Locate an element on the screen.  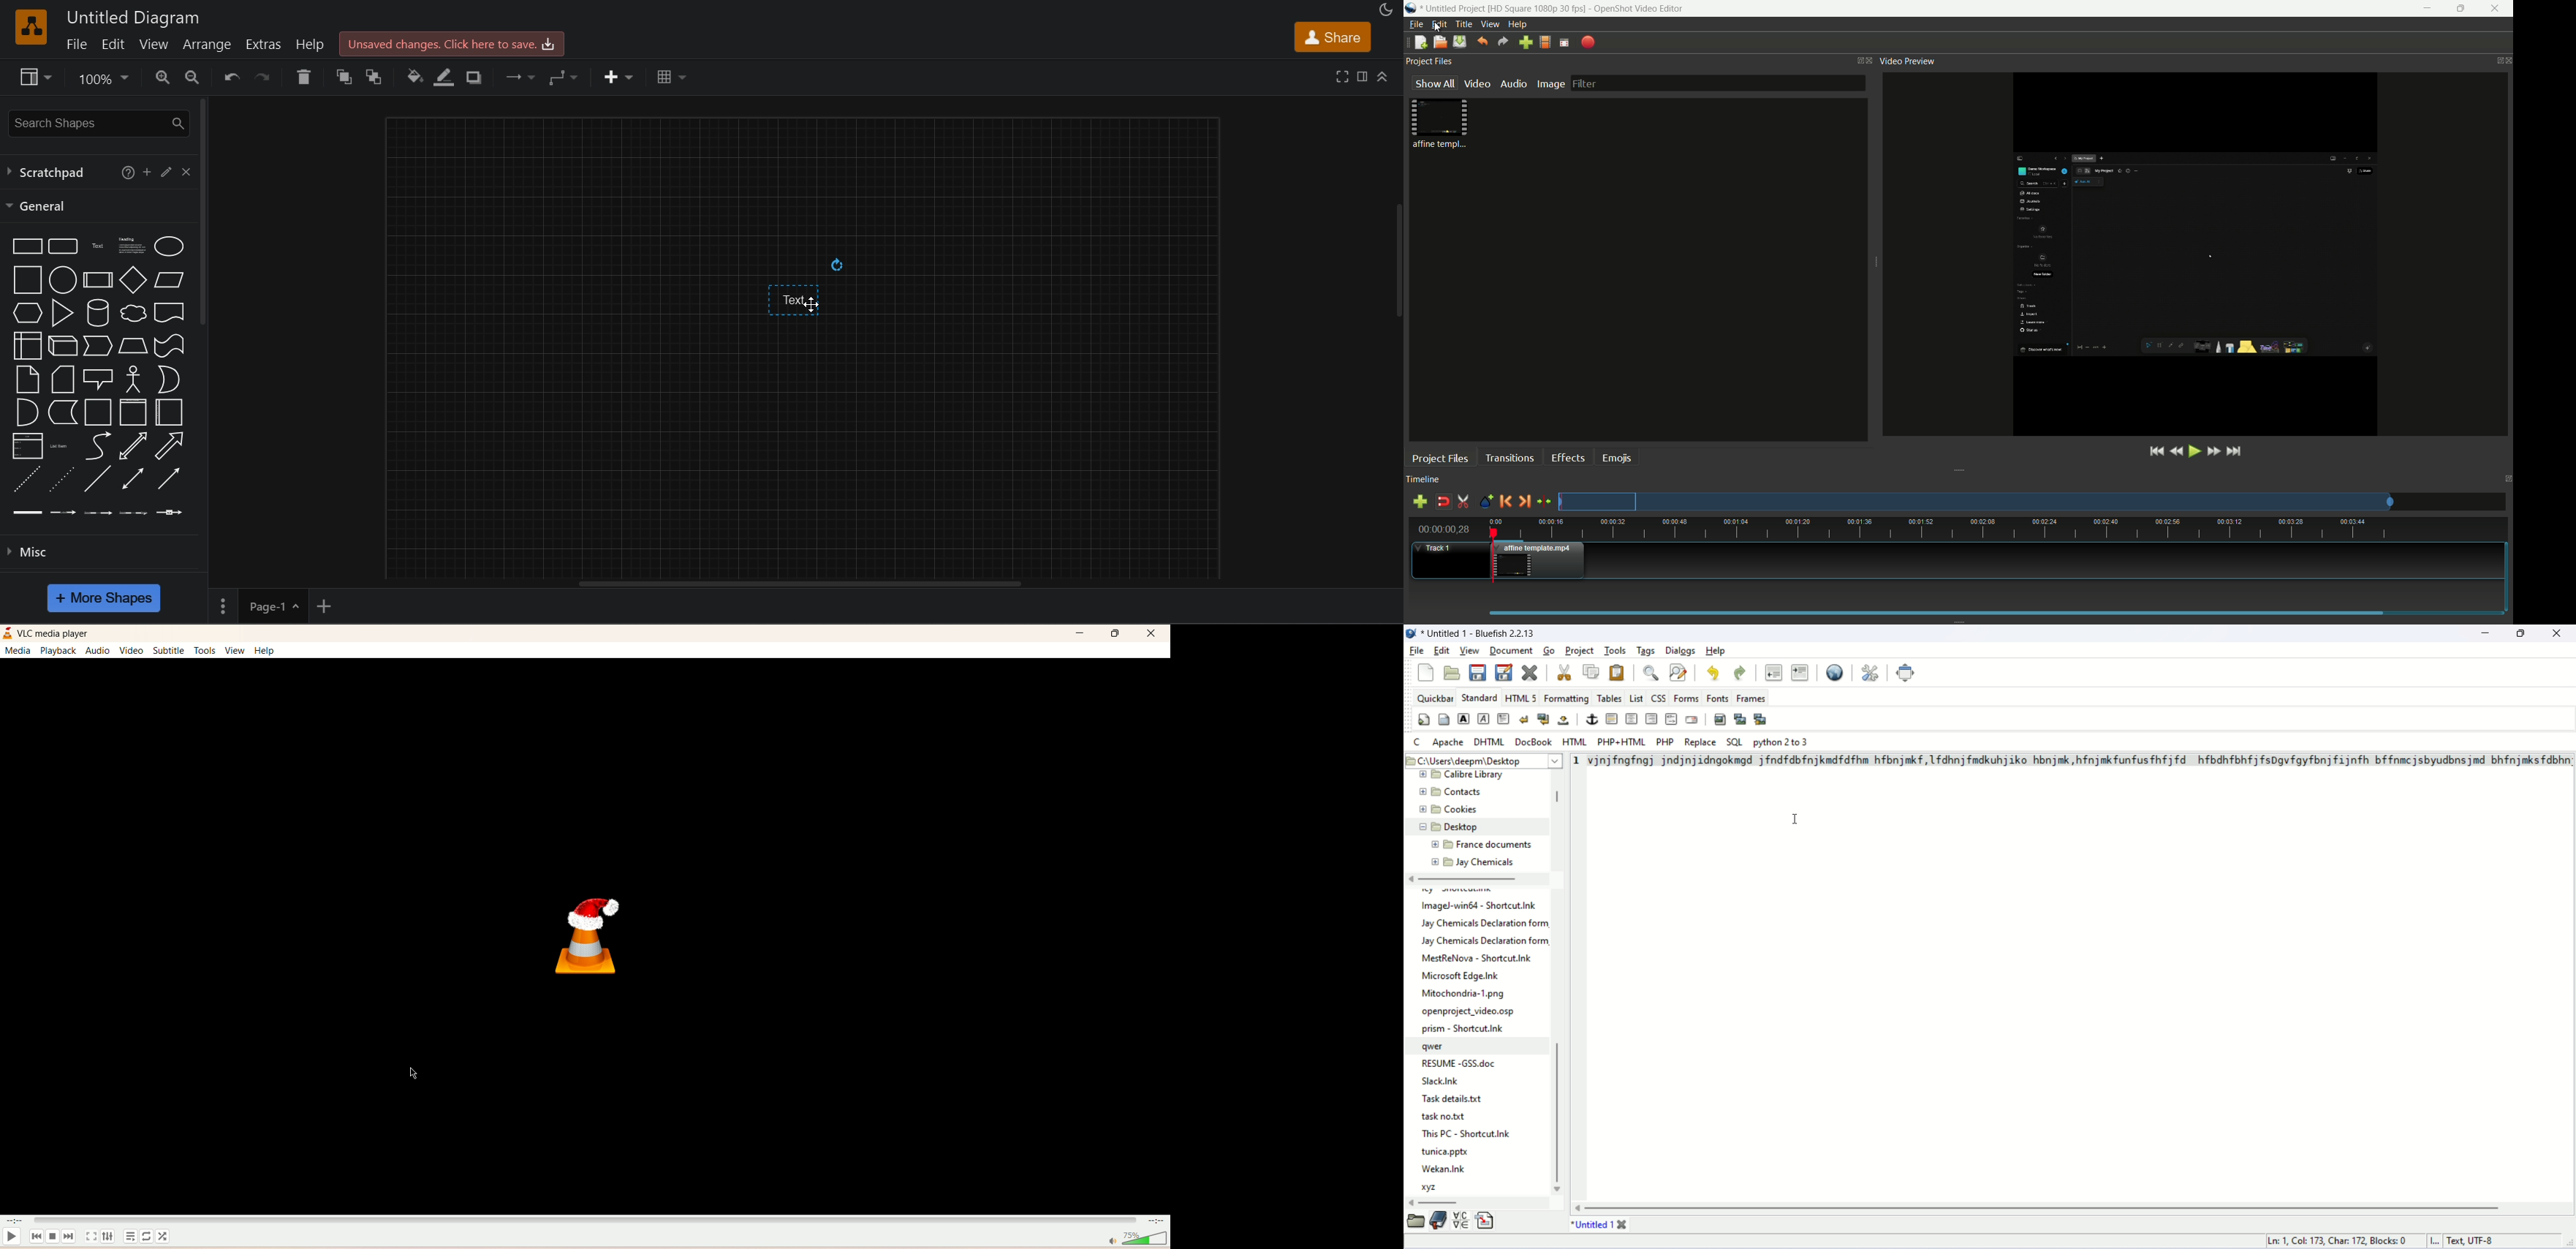
Note is located at coordinates (27, 380).